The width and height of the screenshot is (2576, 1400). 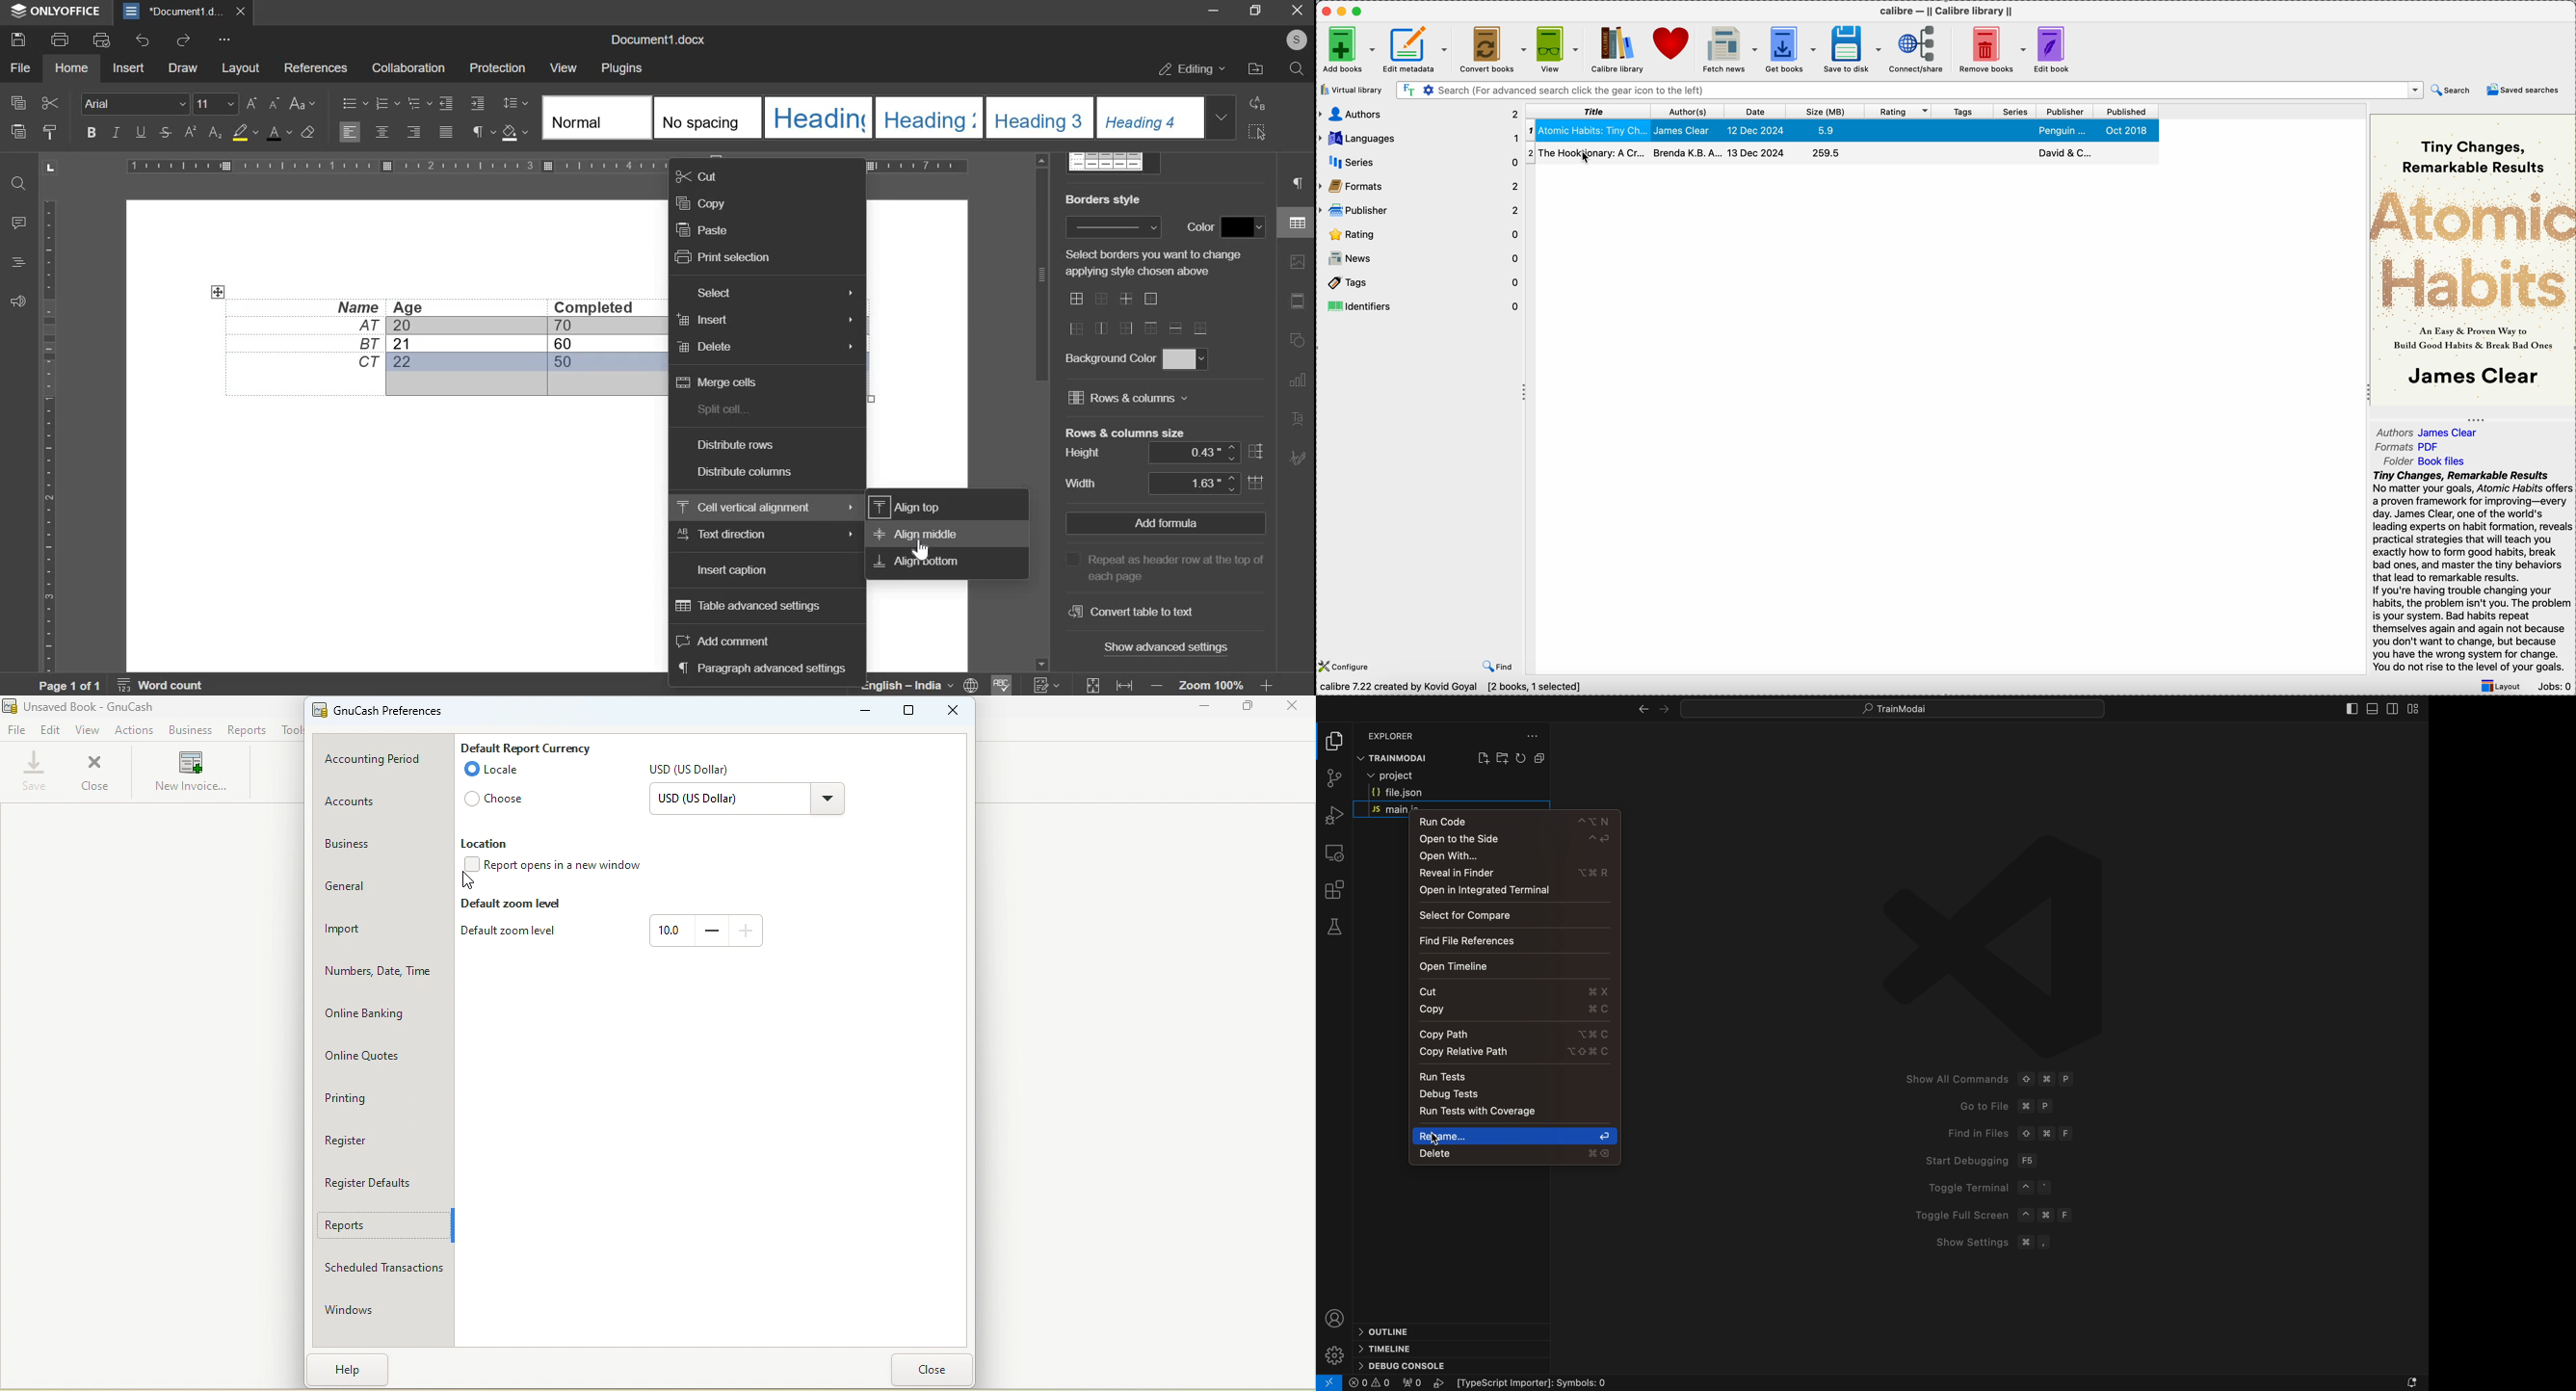 What do you see at coordinates (478, 102) in the screenshot?
I see `decrease indent` at bounding box center [478, 102].